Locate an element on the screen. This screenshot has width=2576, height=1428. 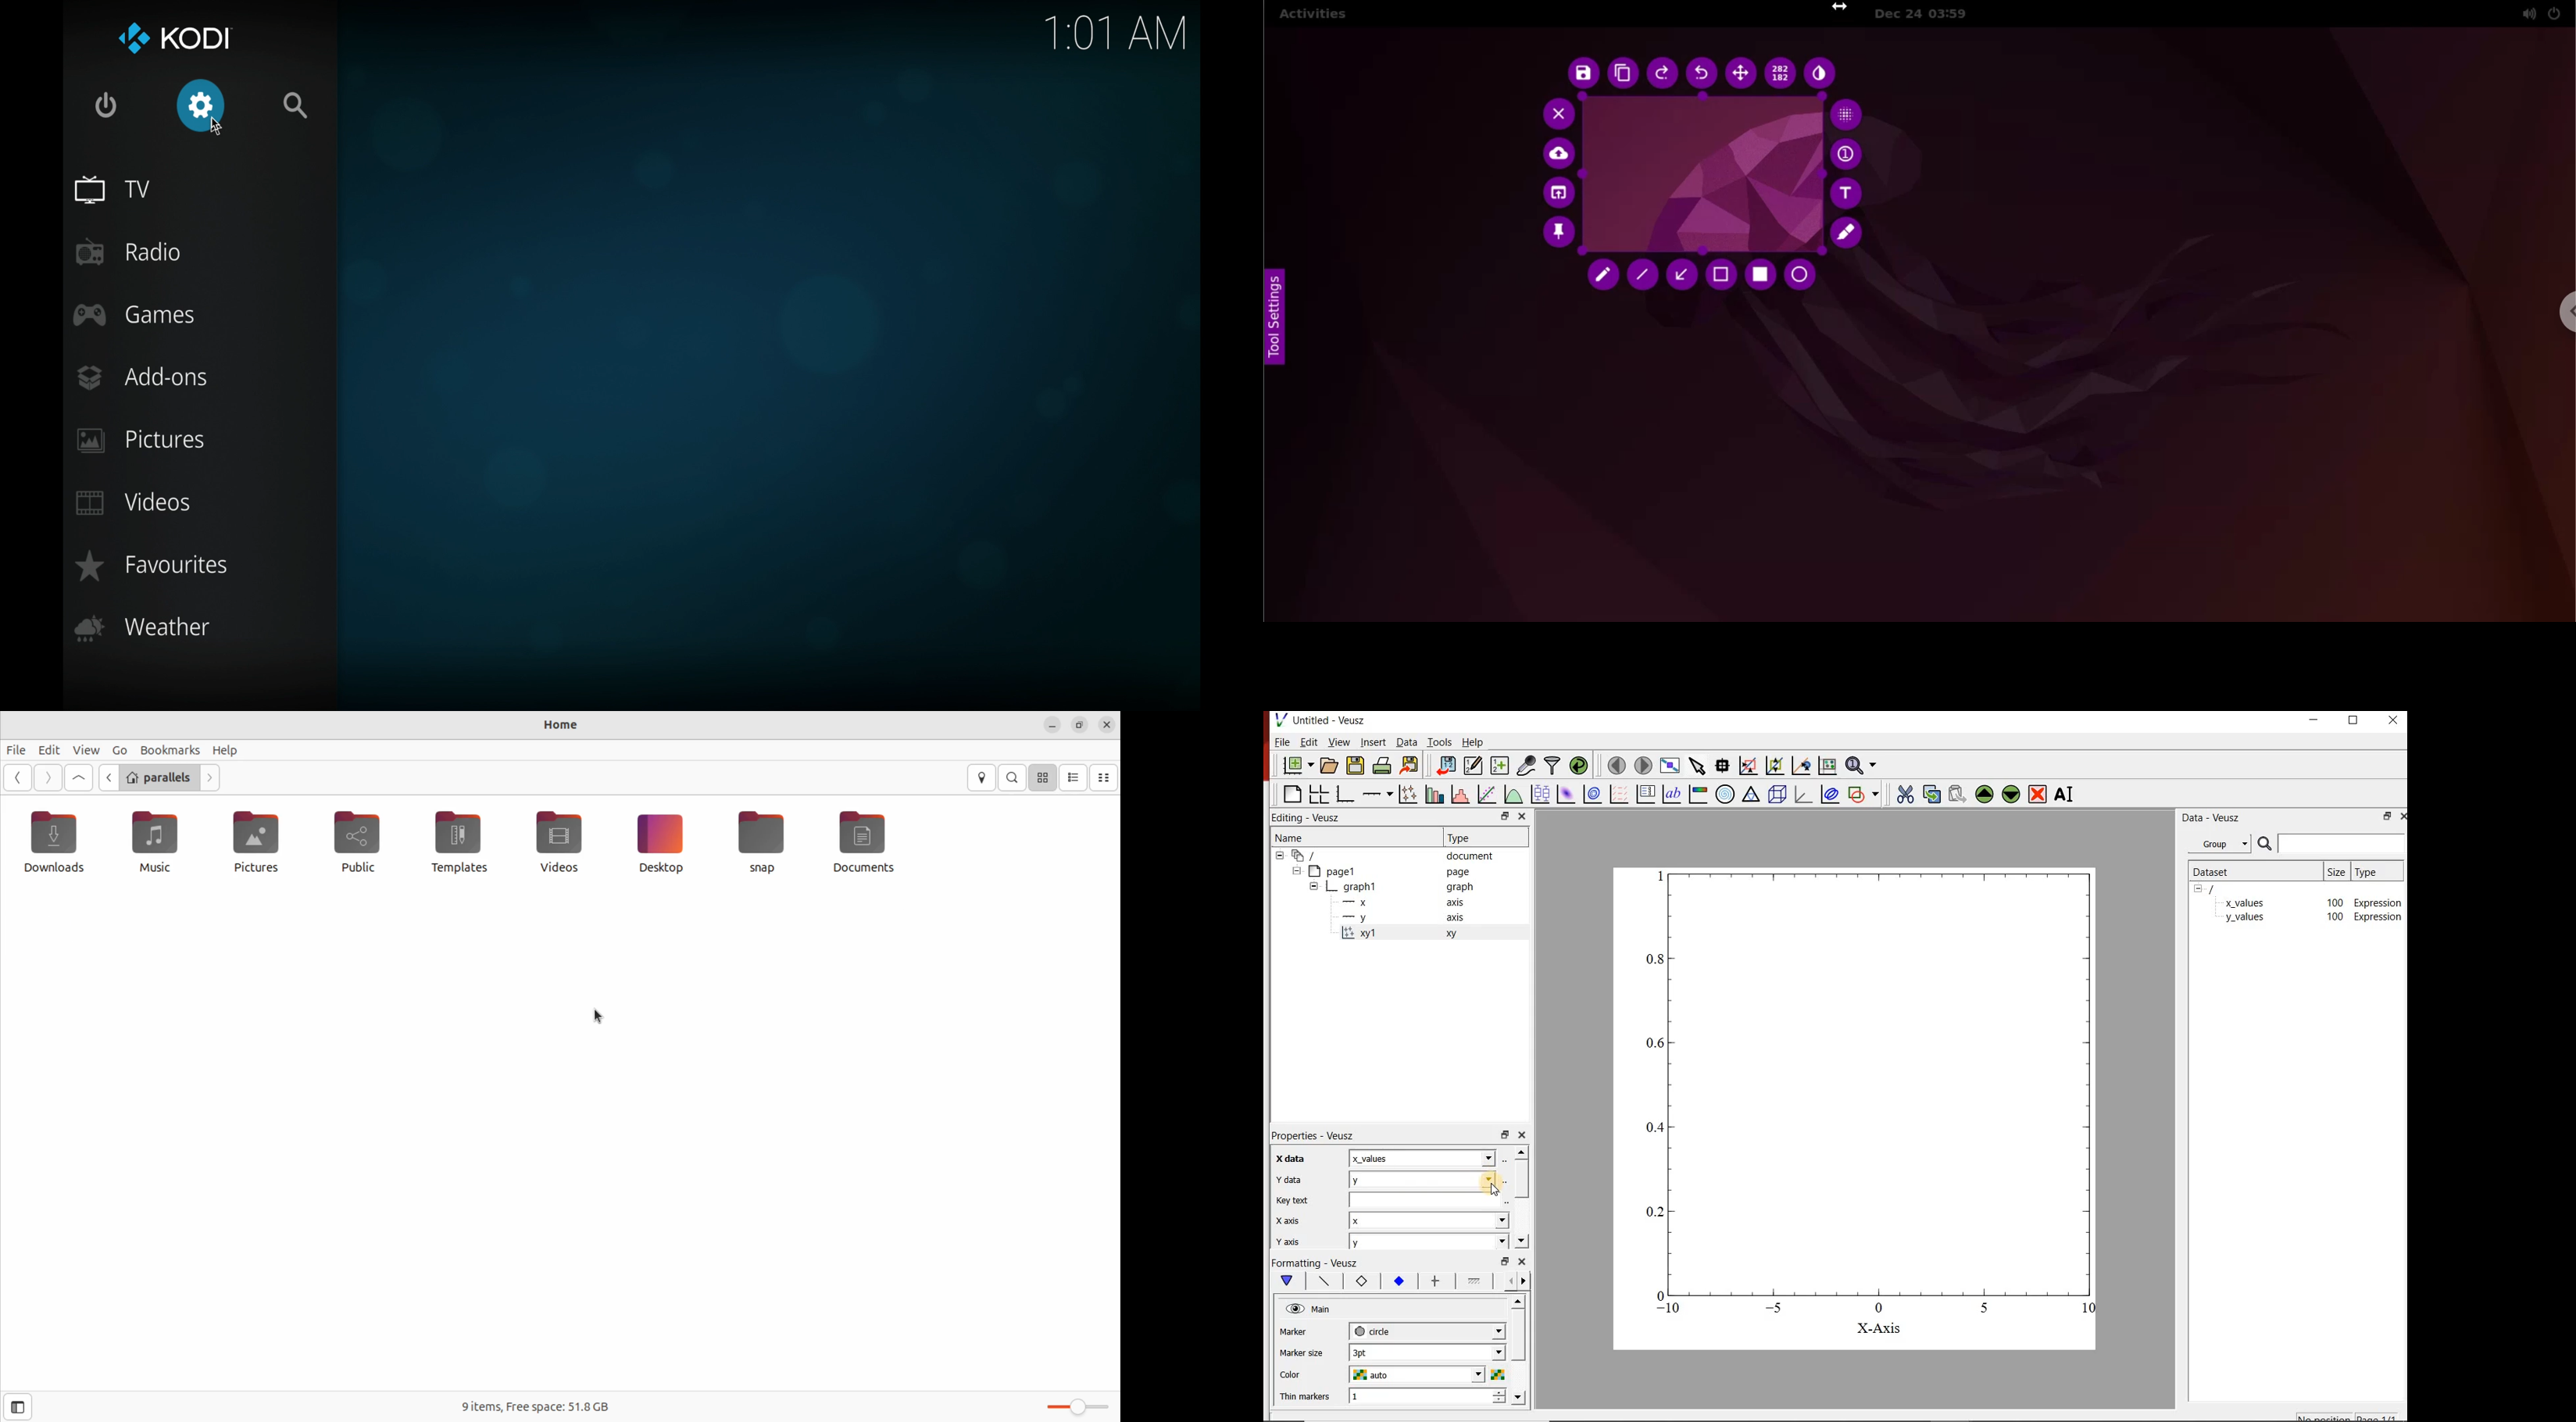
size  is located at coordinates (2337, 872).